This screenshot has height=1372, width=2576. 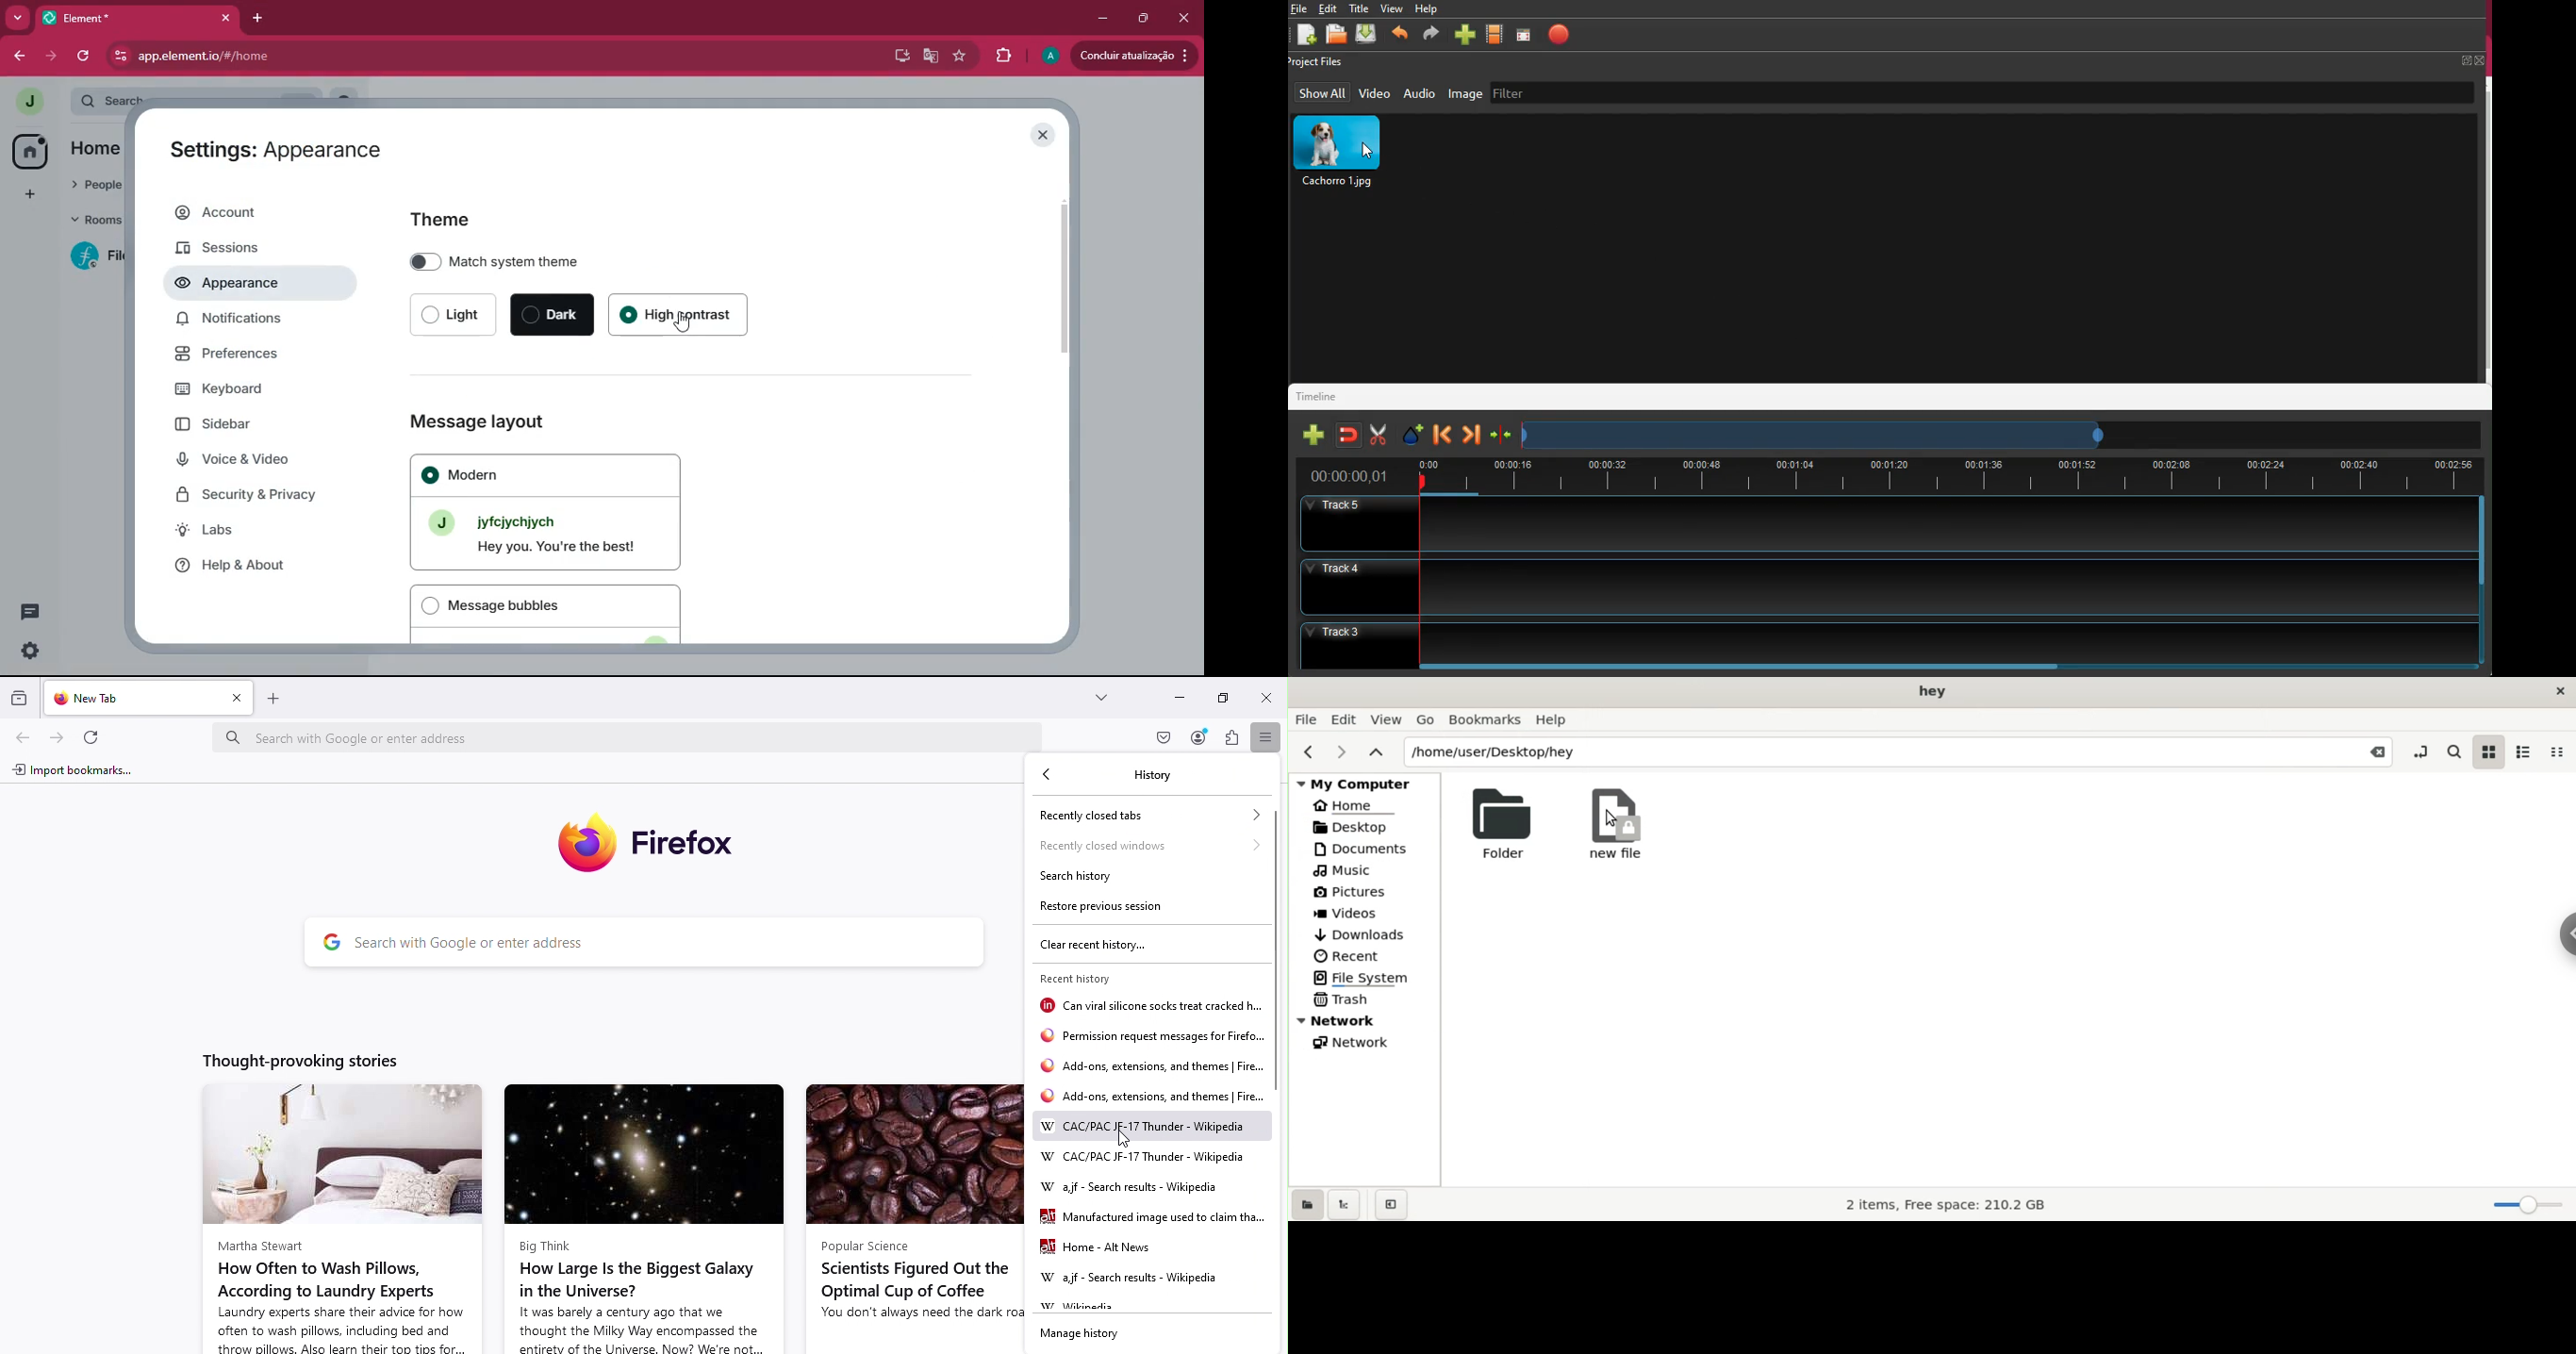 I want to click on app.elementio/#/home, so click(x=322, y=57).